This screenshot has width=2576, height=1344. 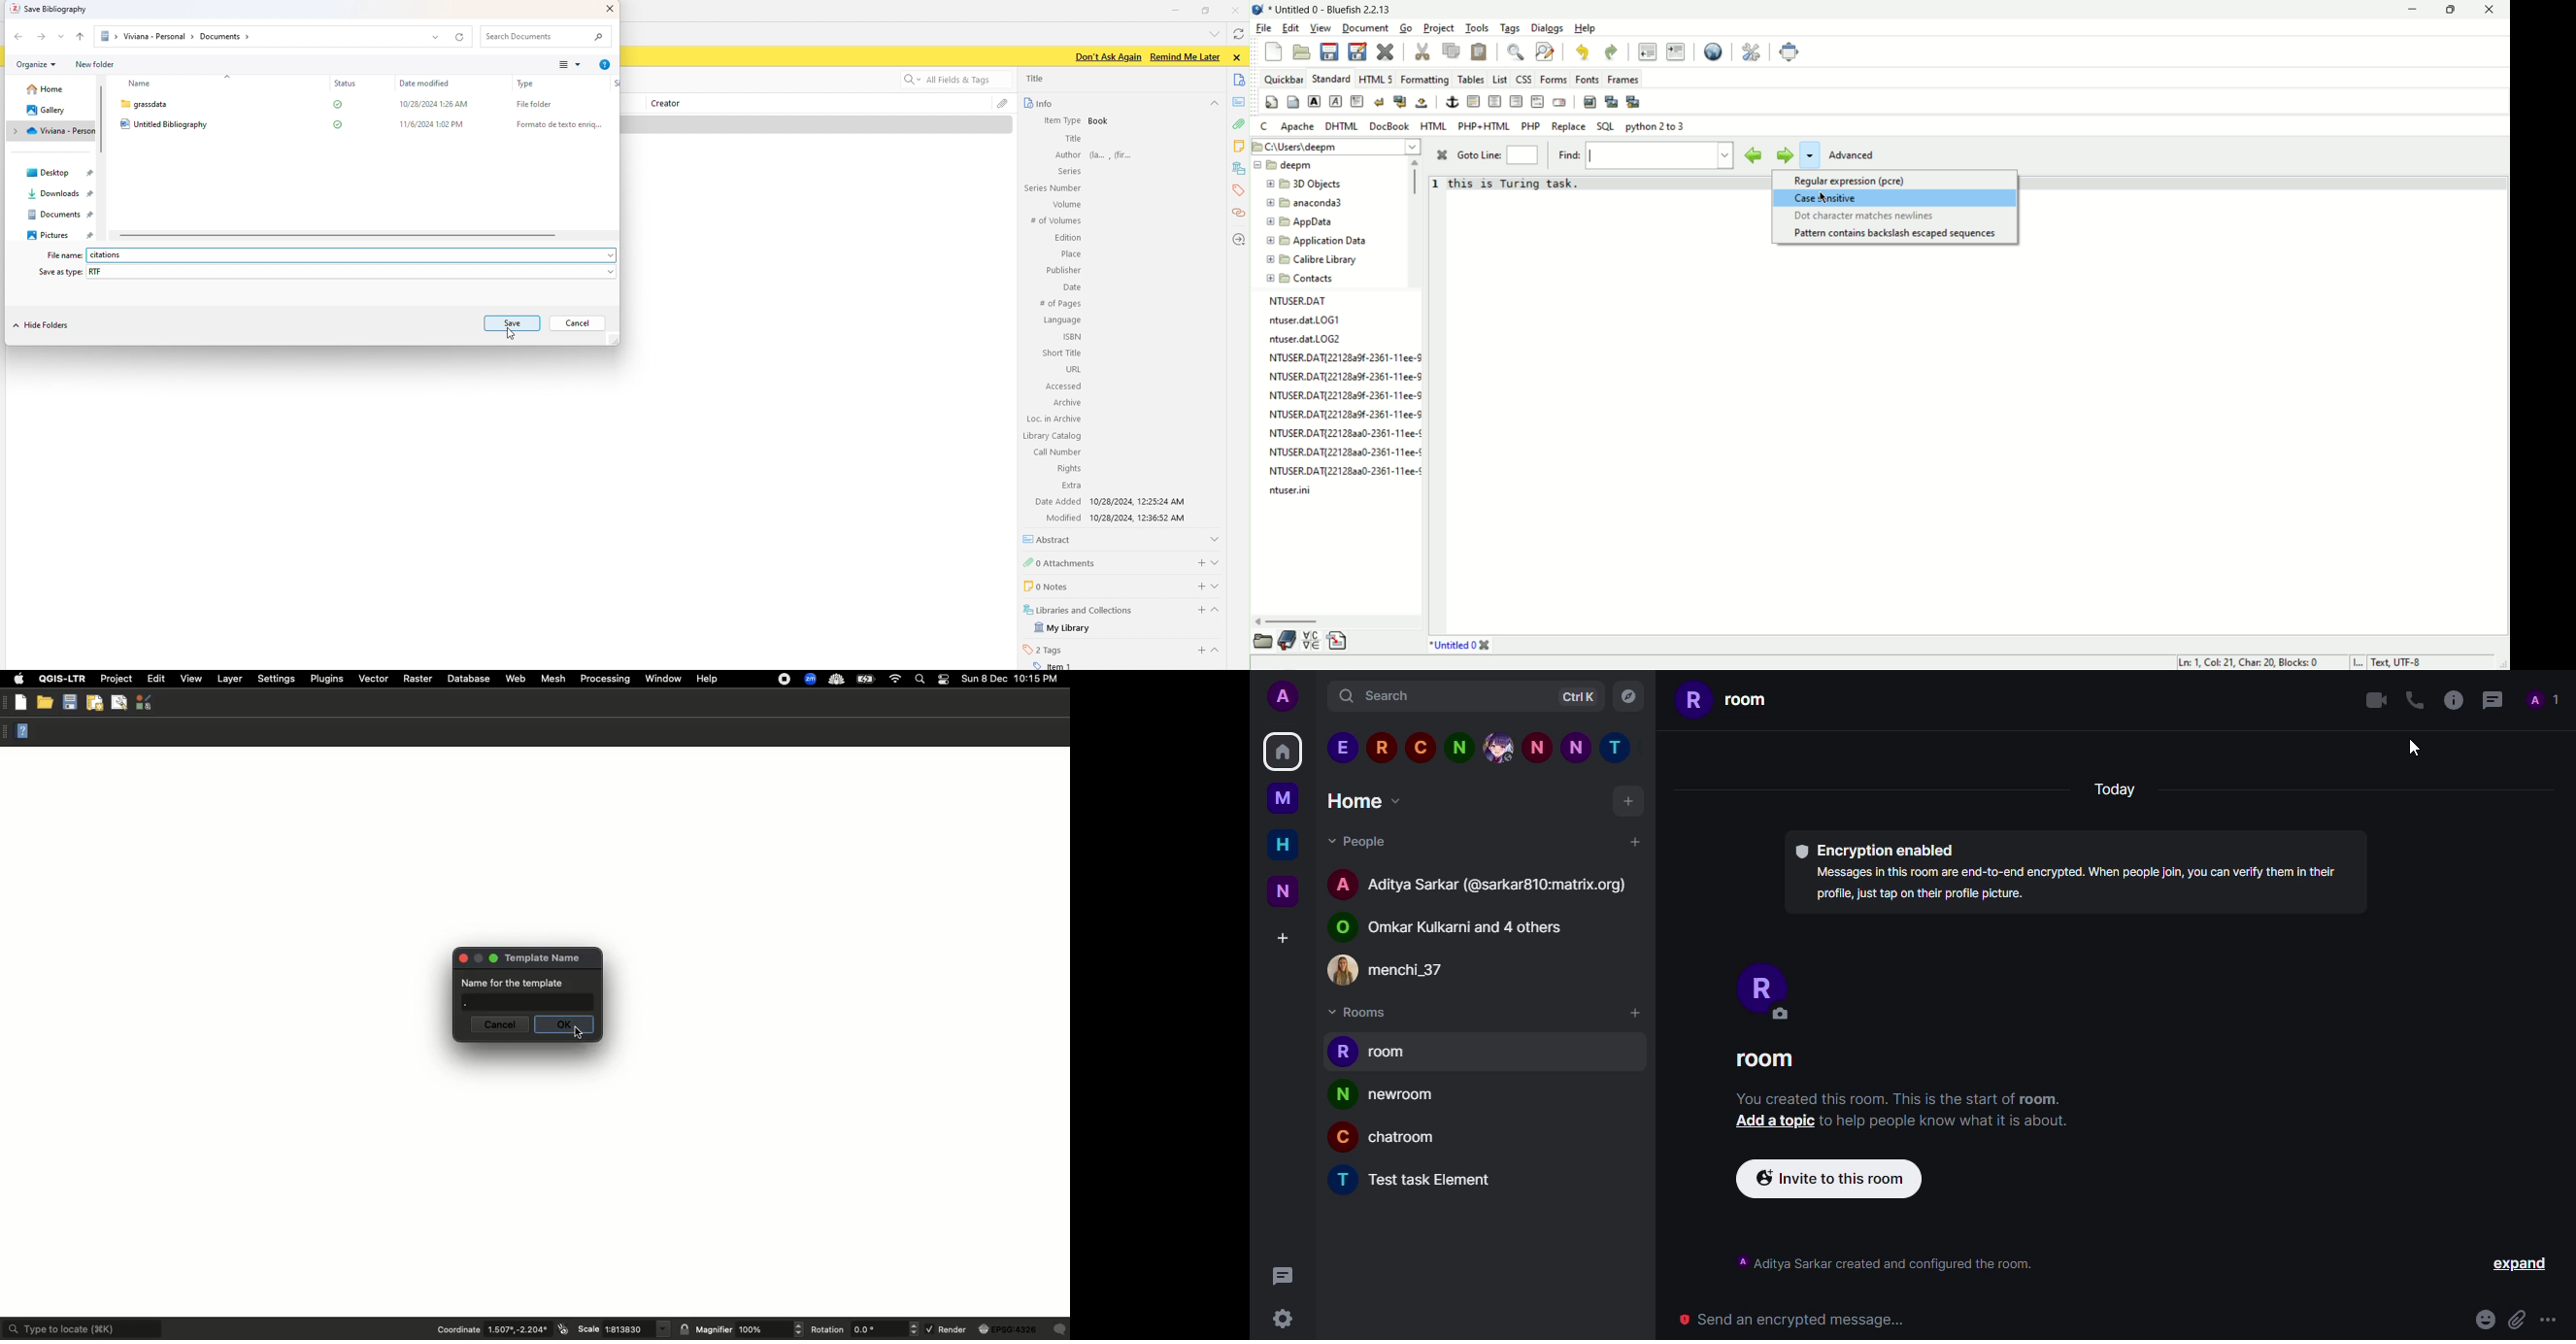 What do you see at coordinates (1066, 402) in the screenshot?
I see `Archive` at bounding box center [1066, 402].